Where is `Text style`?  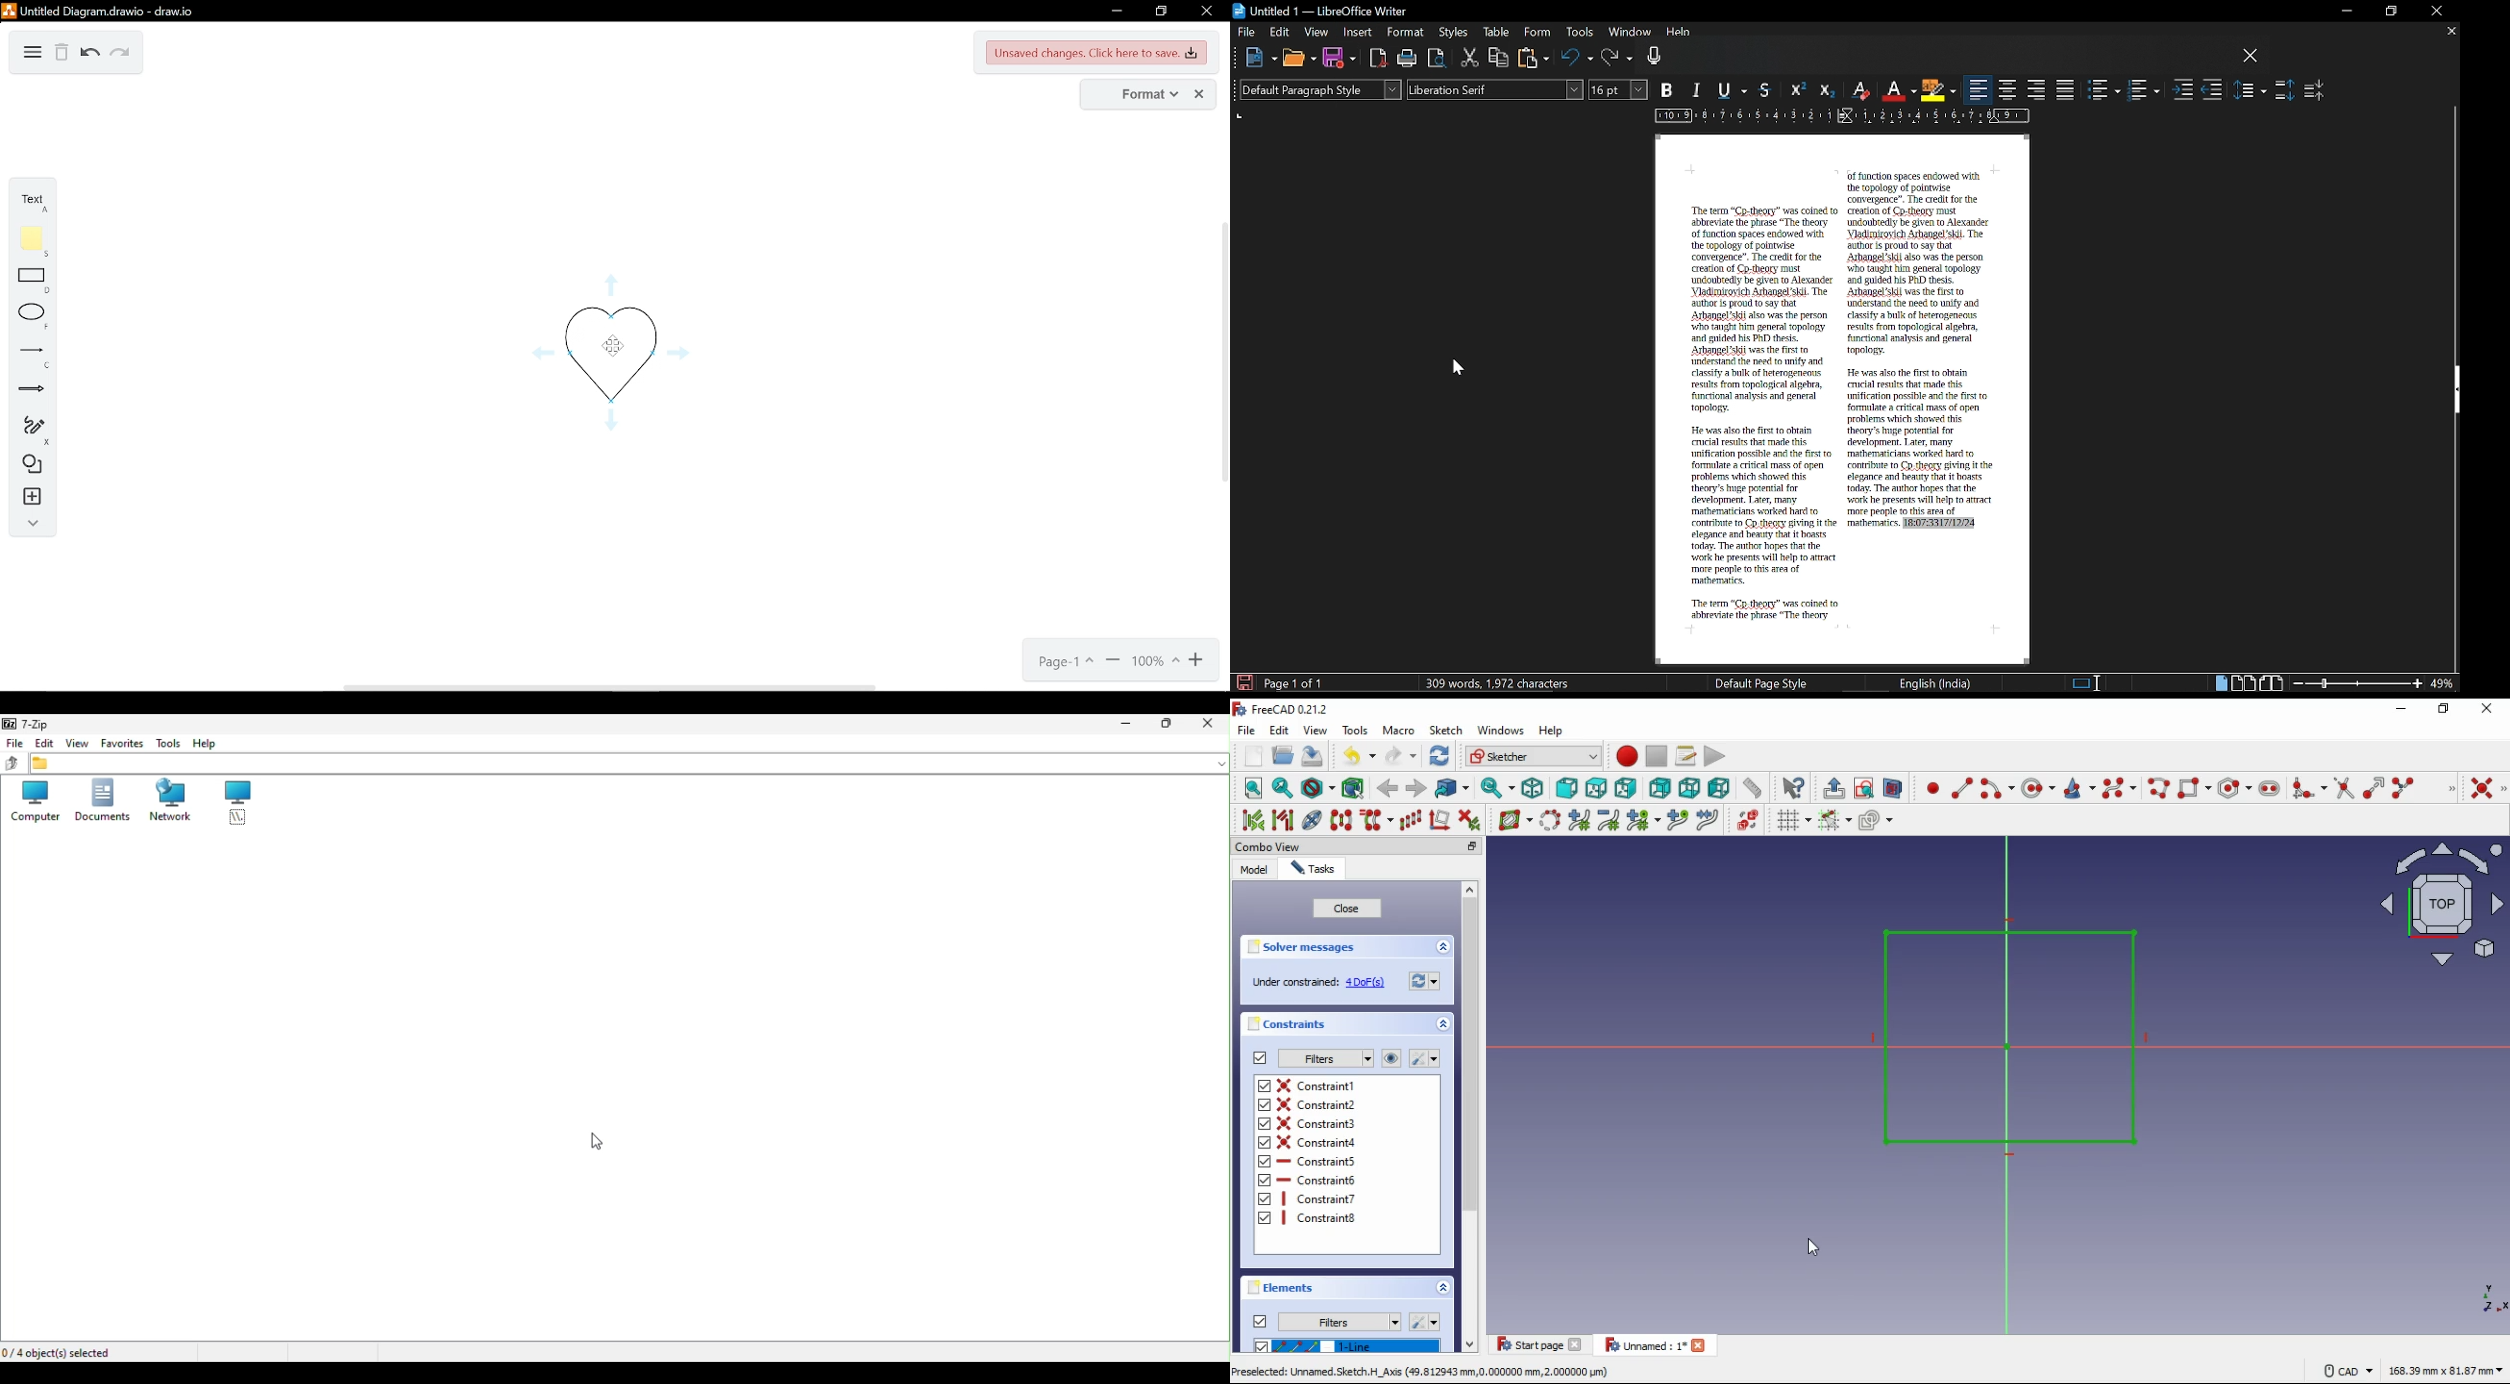 Text style is located at coordinates (1495, 90).